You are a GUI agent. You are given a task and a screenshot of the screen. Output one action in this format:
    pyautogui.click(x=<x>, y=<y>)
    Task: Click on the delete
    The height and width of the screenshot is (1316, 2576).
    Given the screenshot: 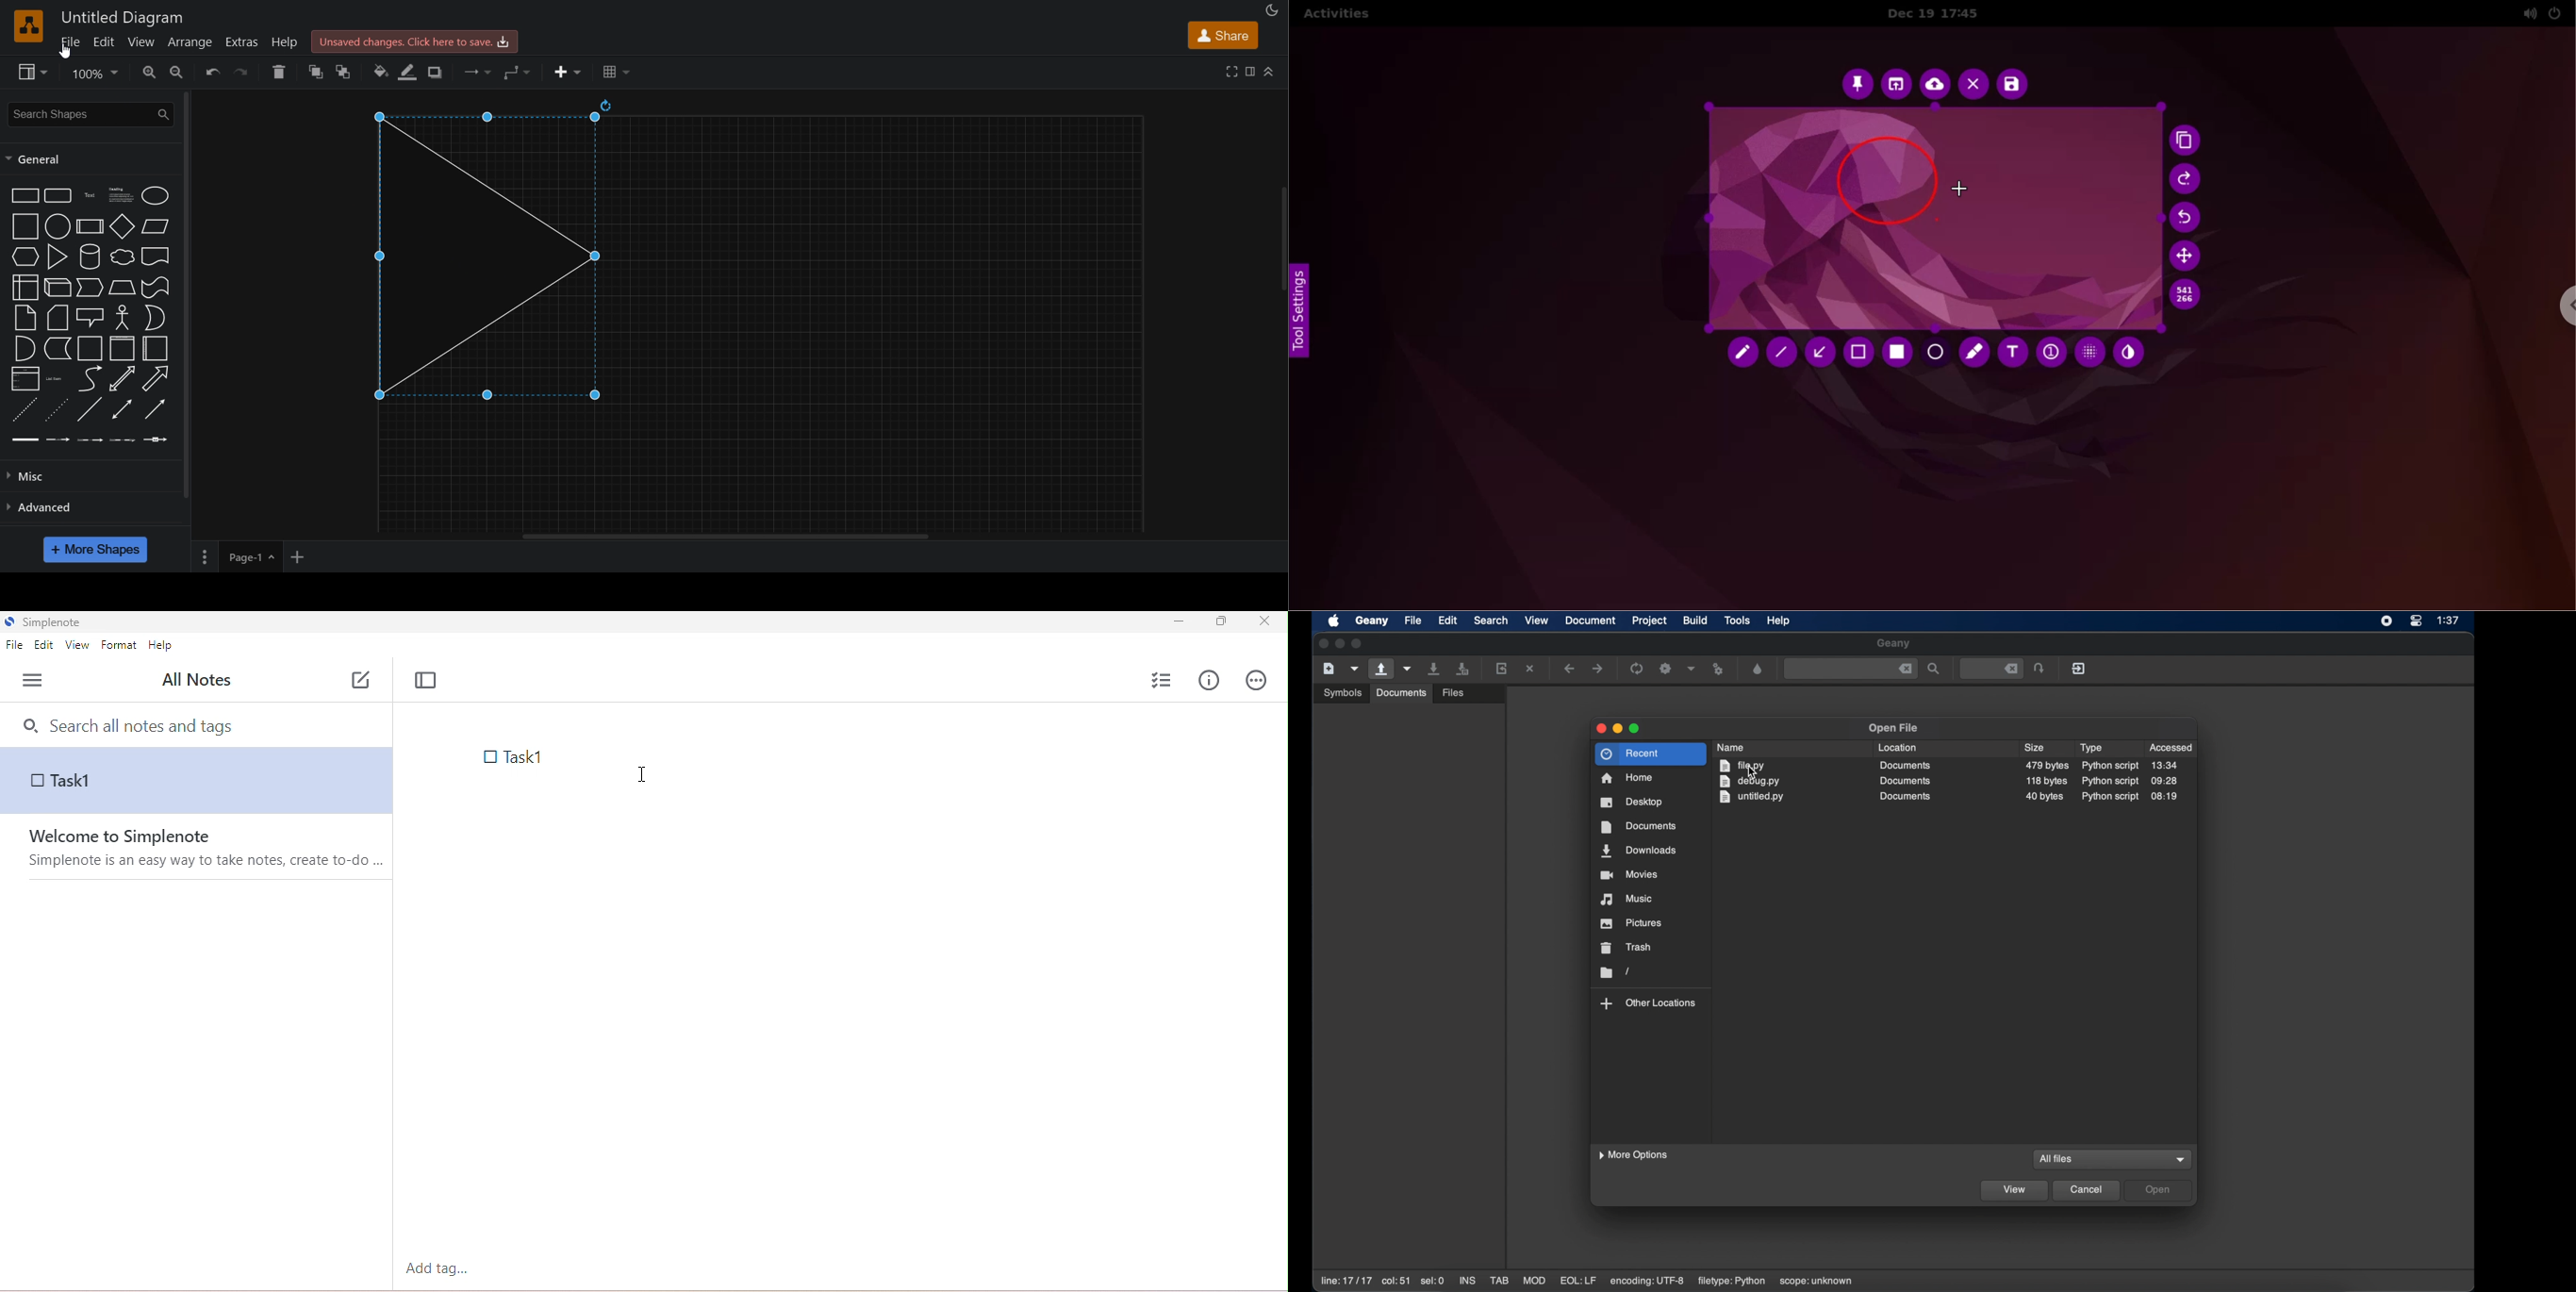 What is the action you would take?
    pyautogui.click(x=276, y=70)
    